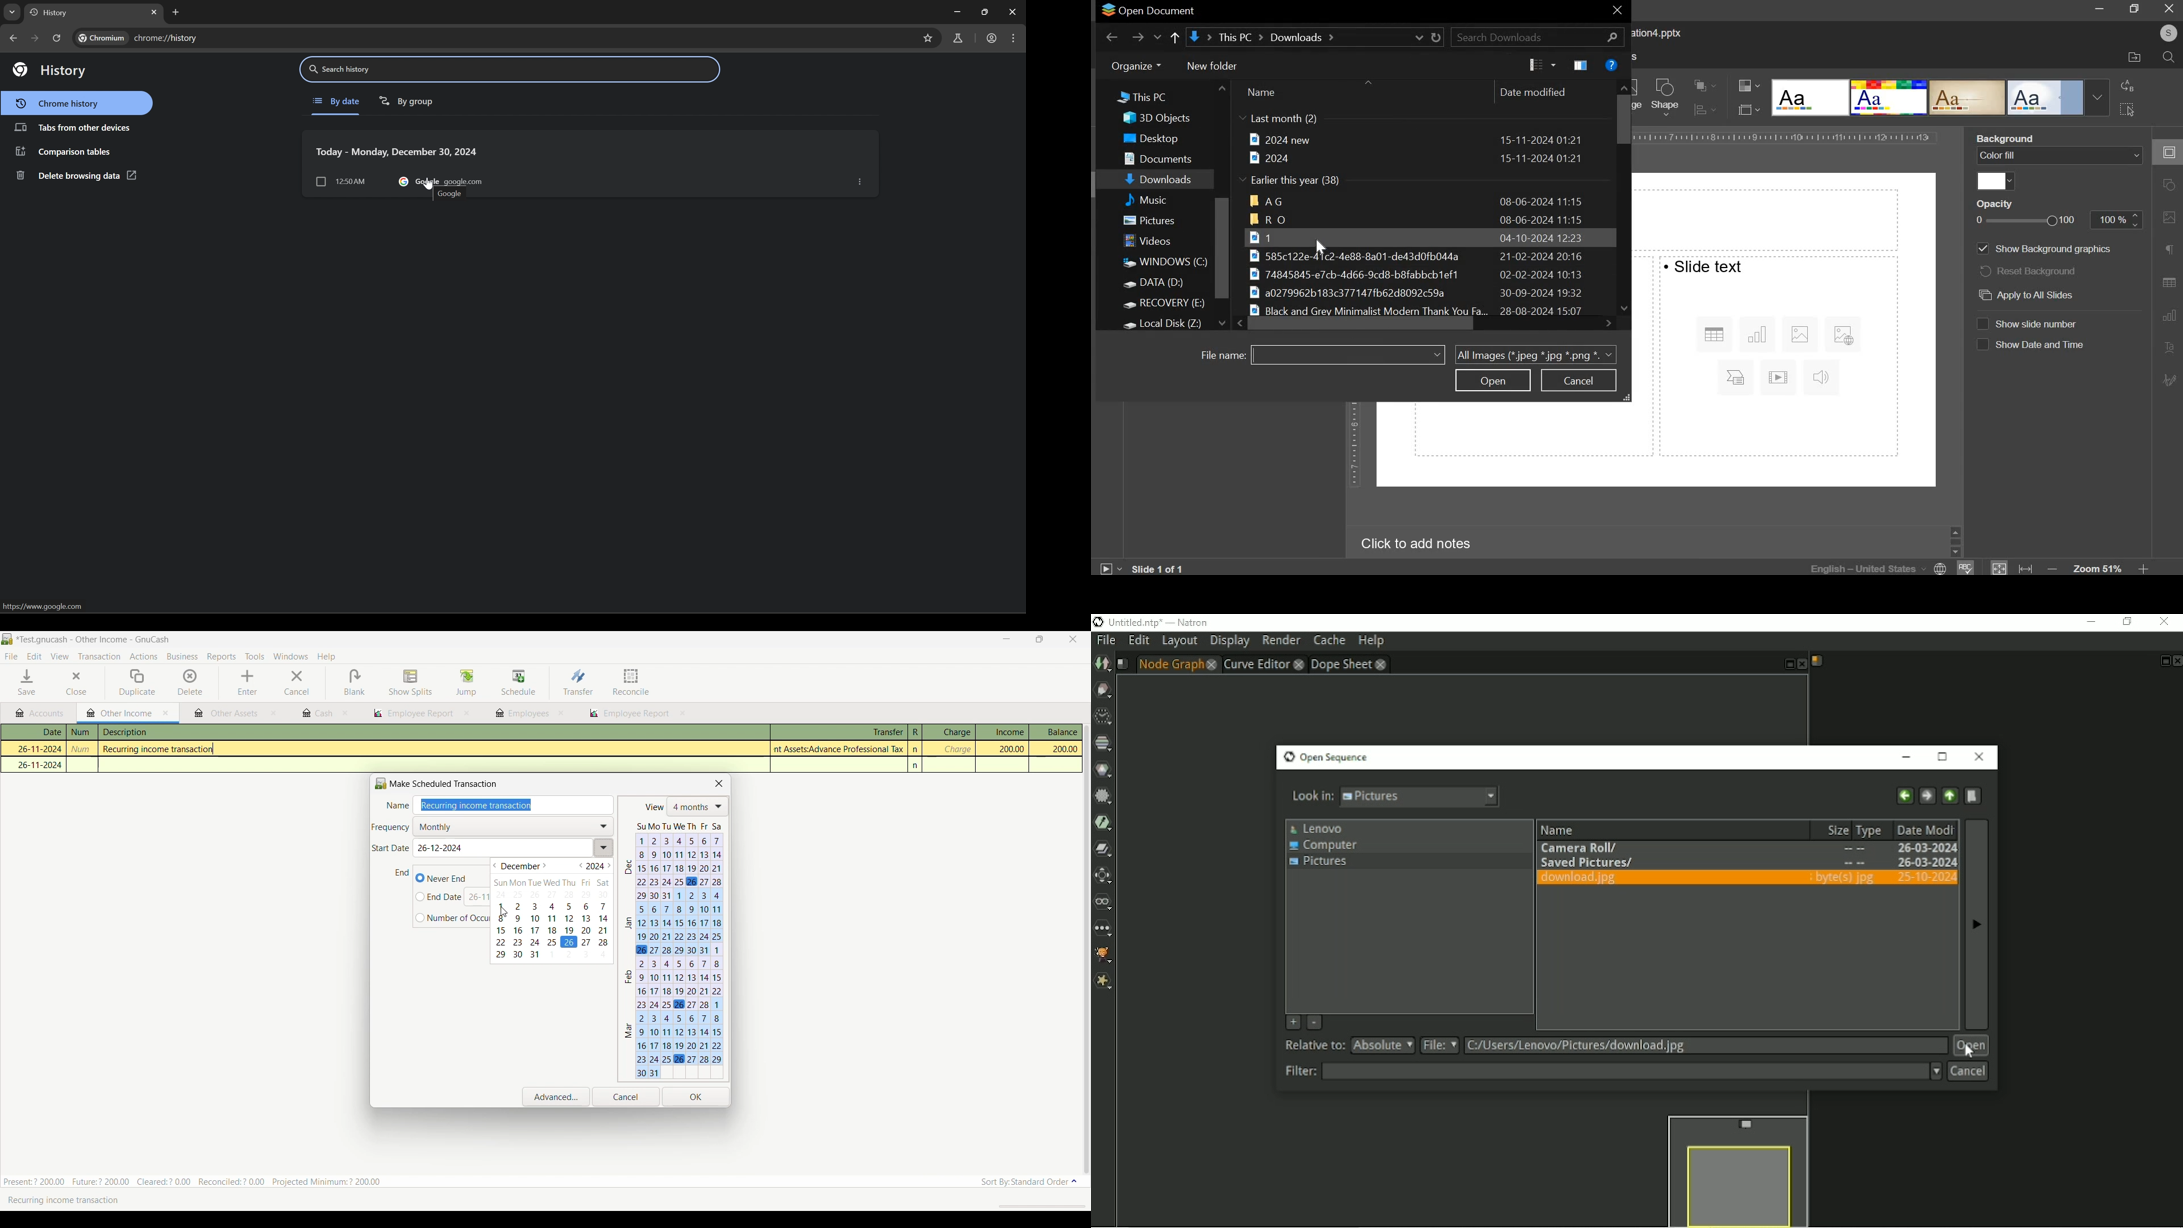 This screenshot has width=2184, height=1232. Describe the element at coordinates (1415, 237) in the screenshot. I see `image file` at that location.